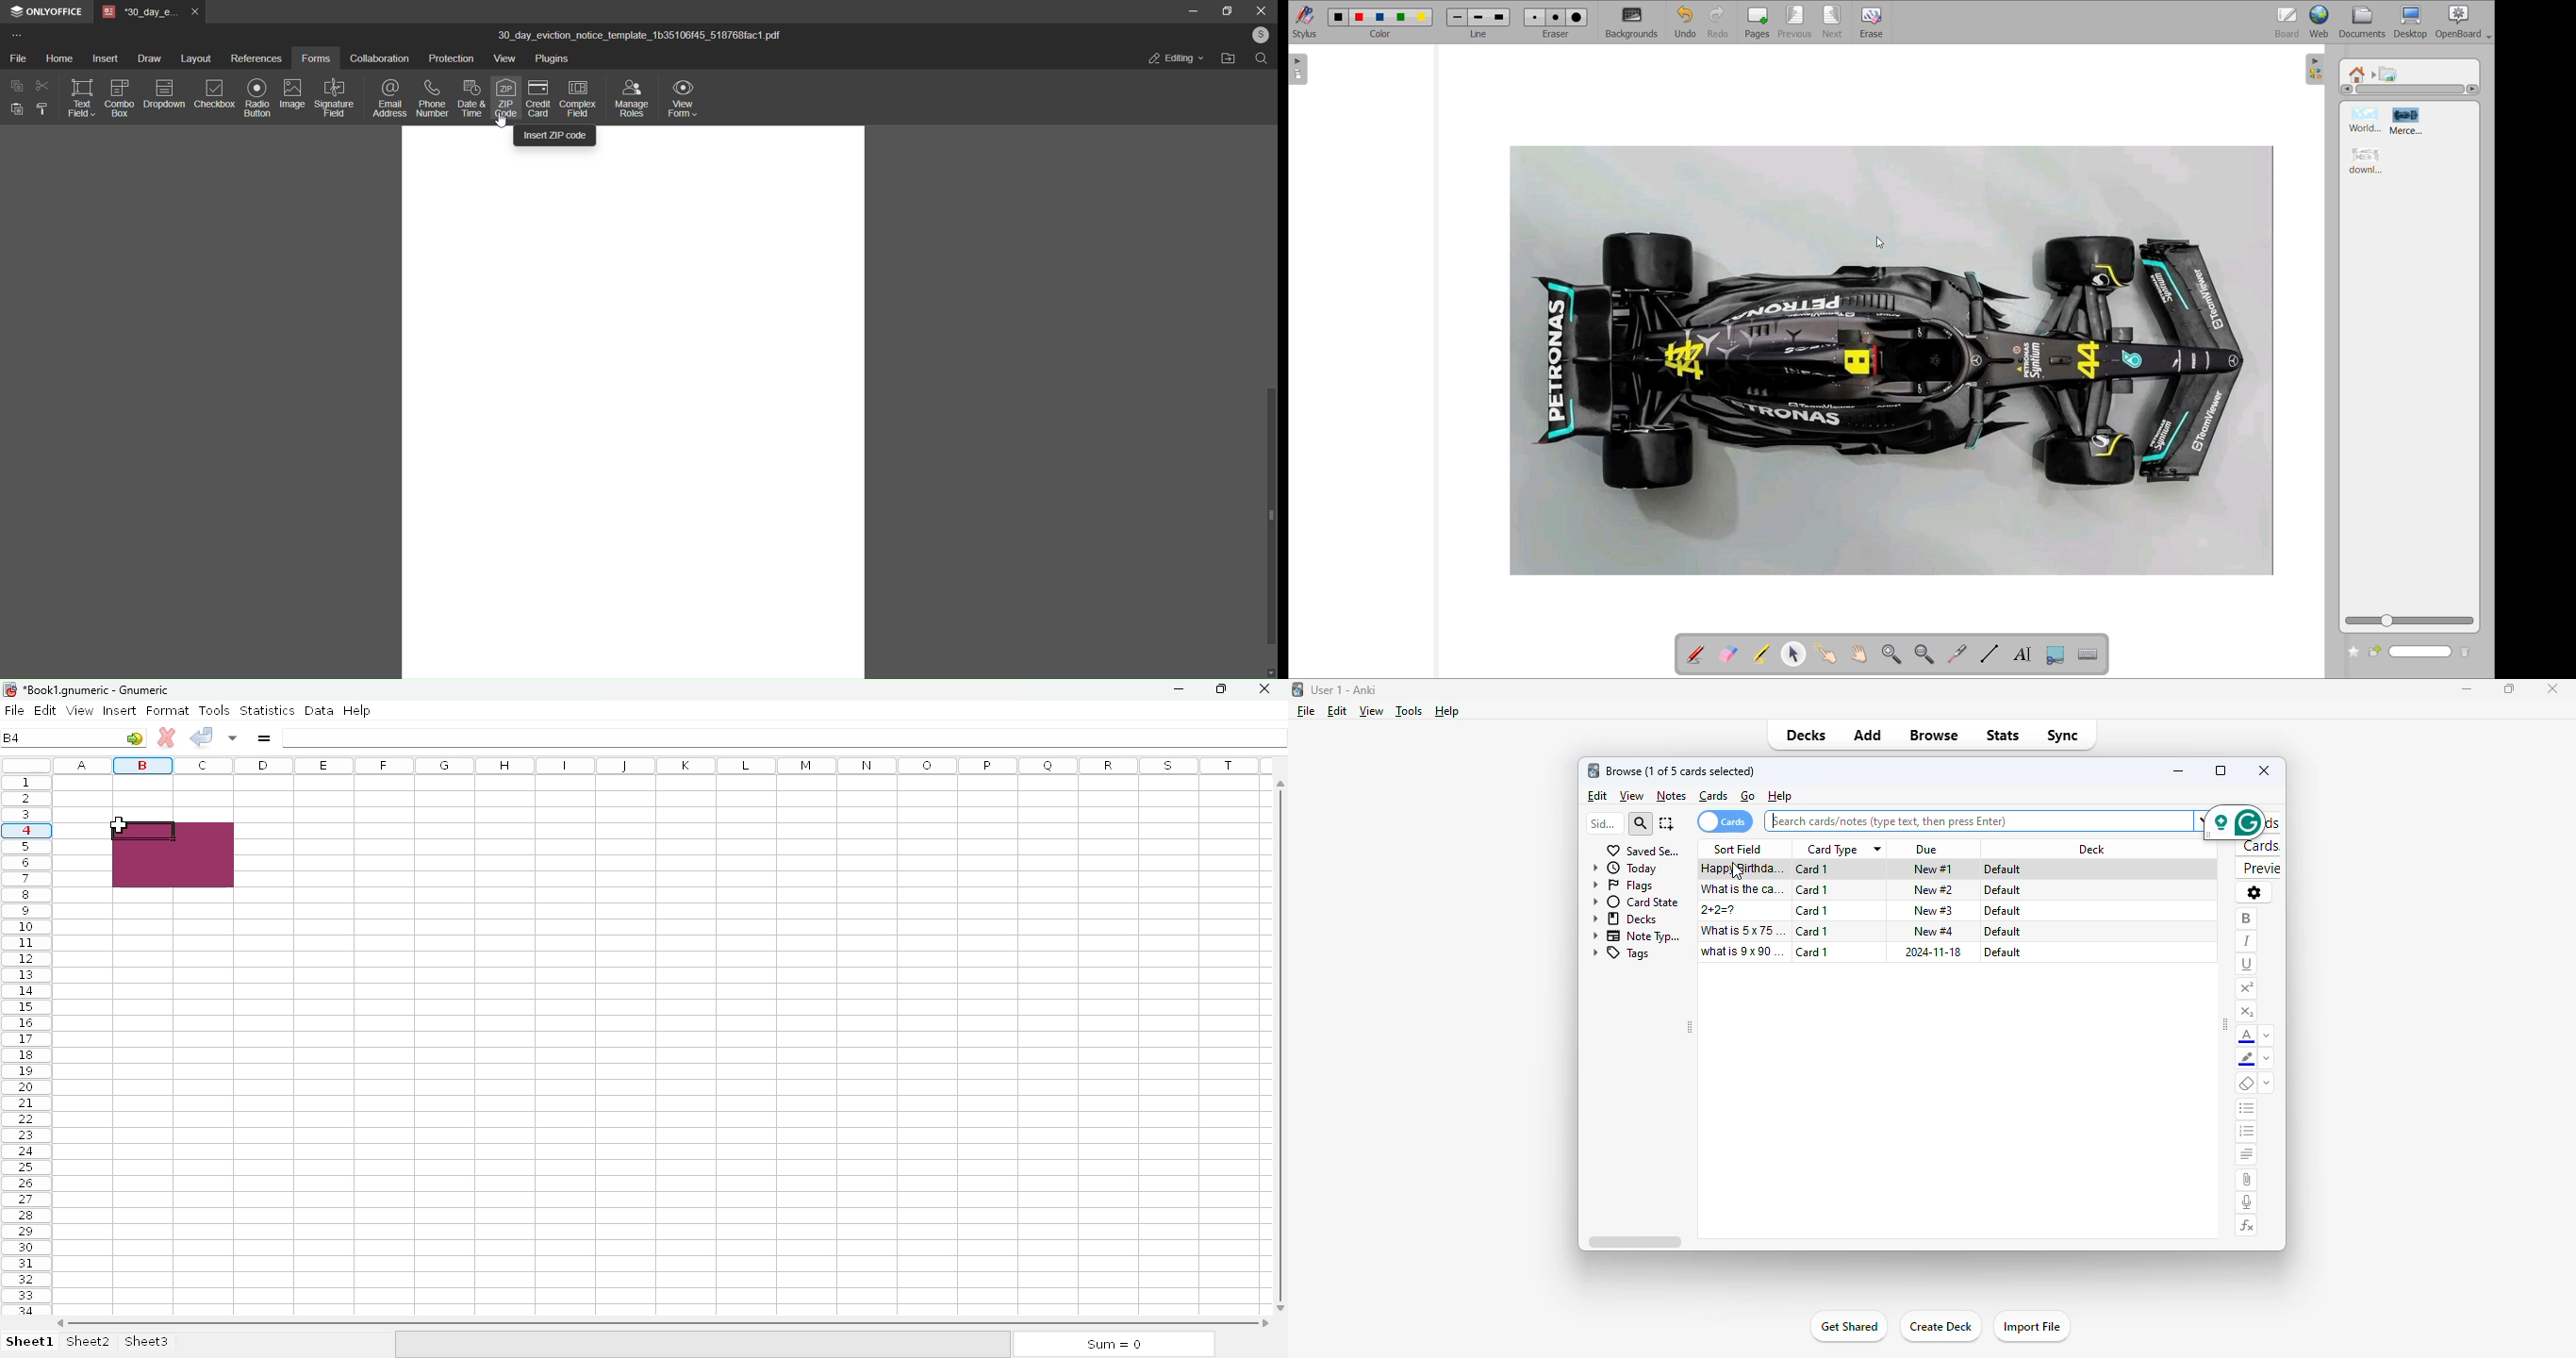 This screenshot has height=1372, width=2576. Describe the element at coordinates (1934, 890) in the screenshot. I see `new #2` at that location.